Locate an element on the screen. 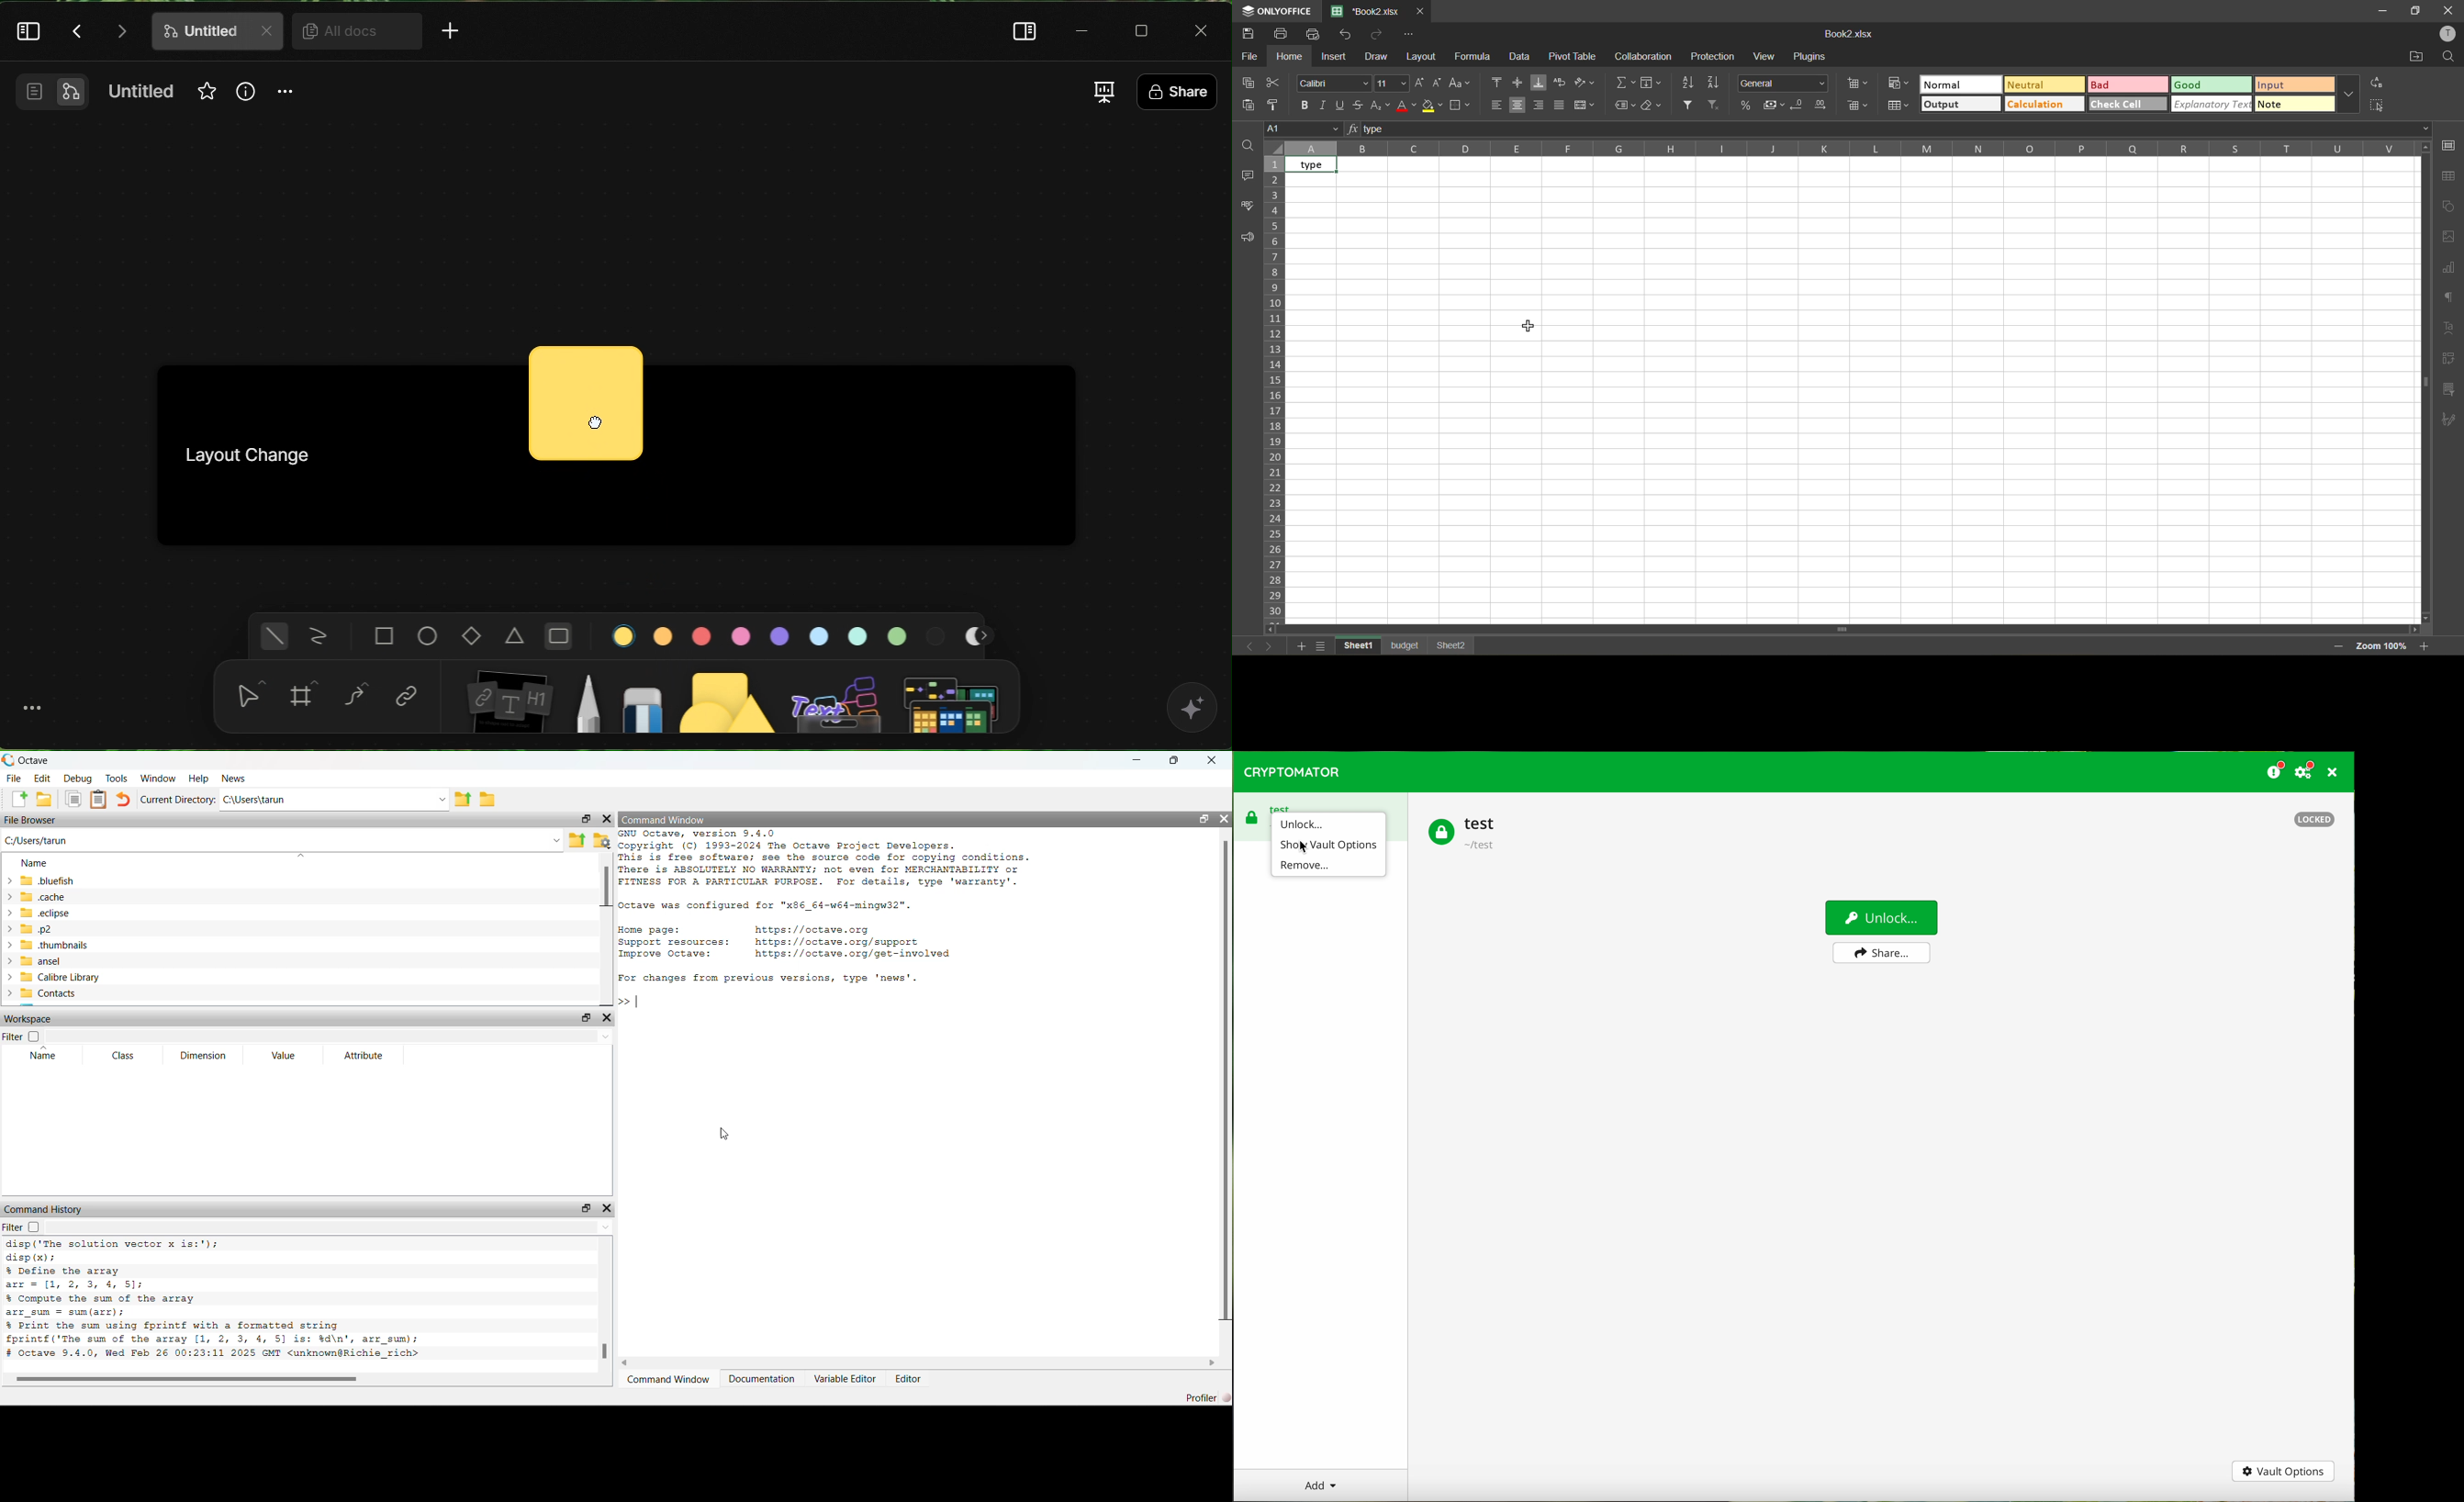 The width and height of the screenshot is (2464, 1512). spellcheck is located at coordinates (1245, 205).